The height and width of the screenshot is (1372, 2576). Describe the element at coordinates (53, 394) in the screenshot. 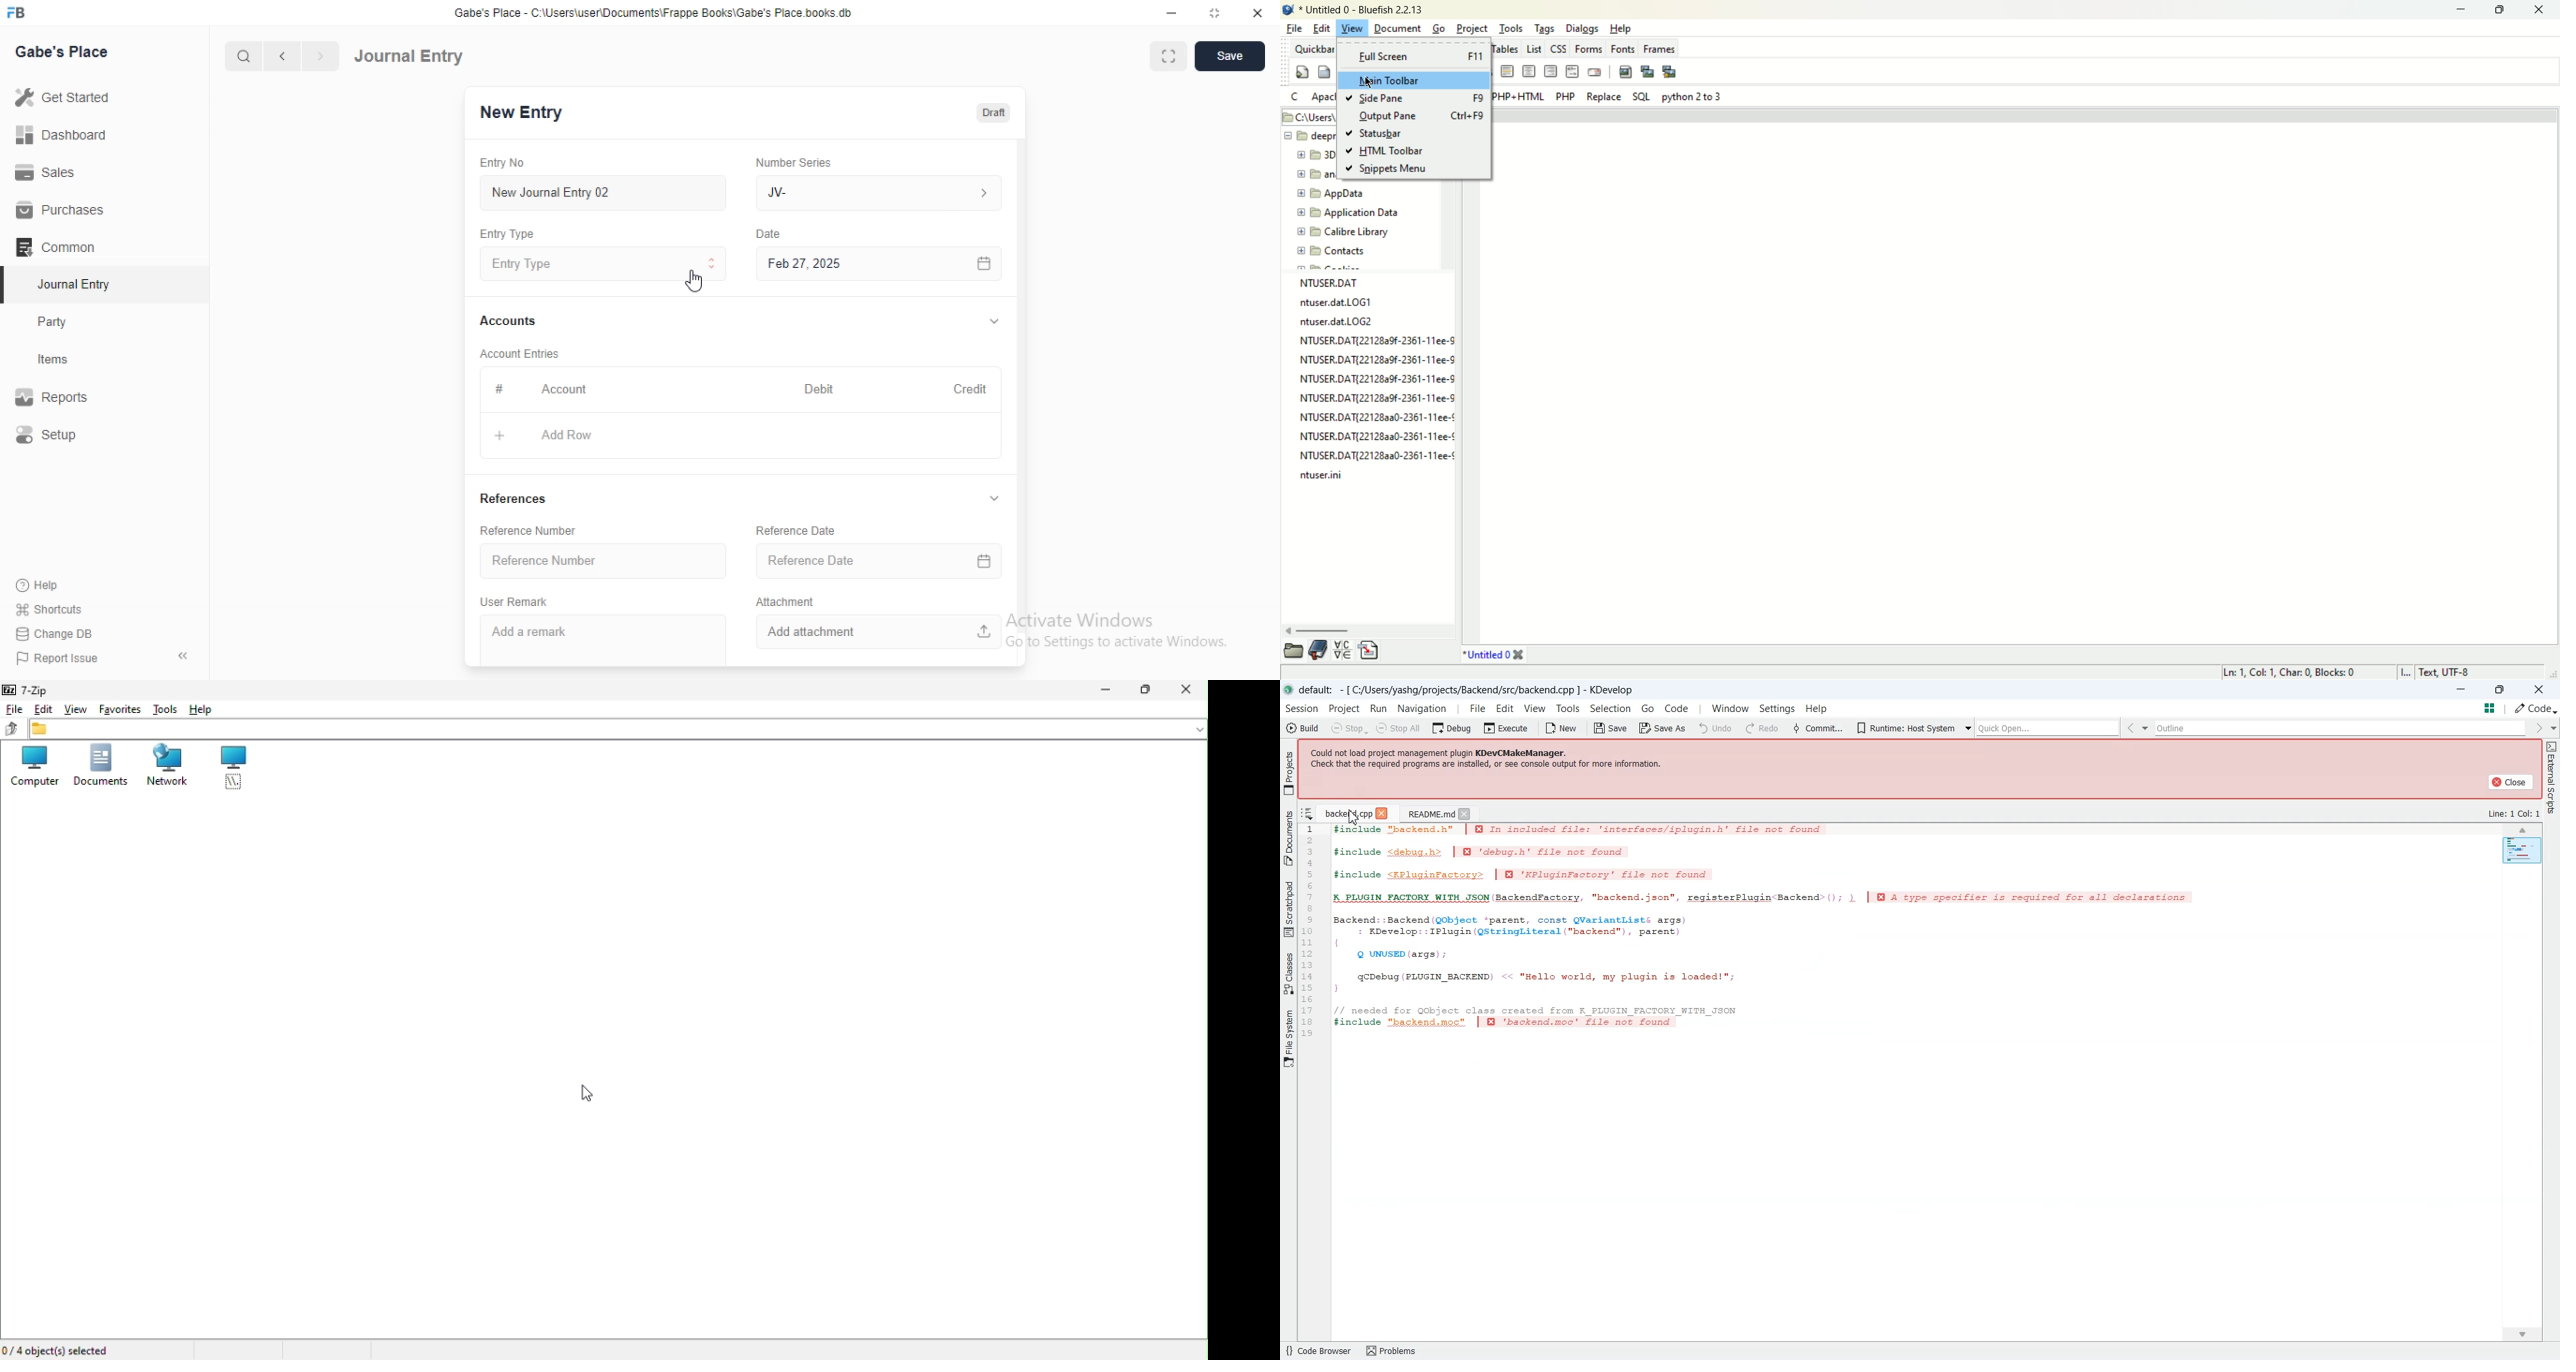

I see `Reports` at that location.